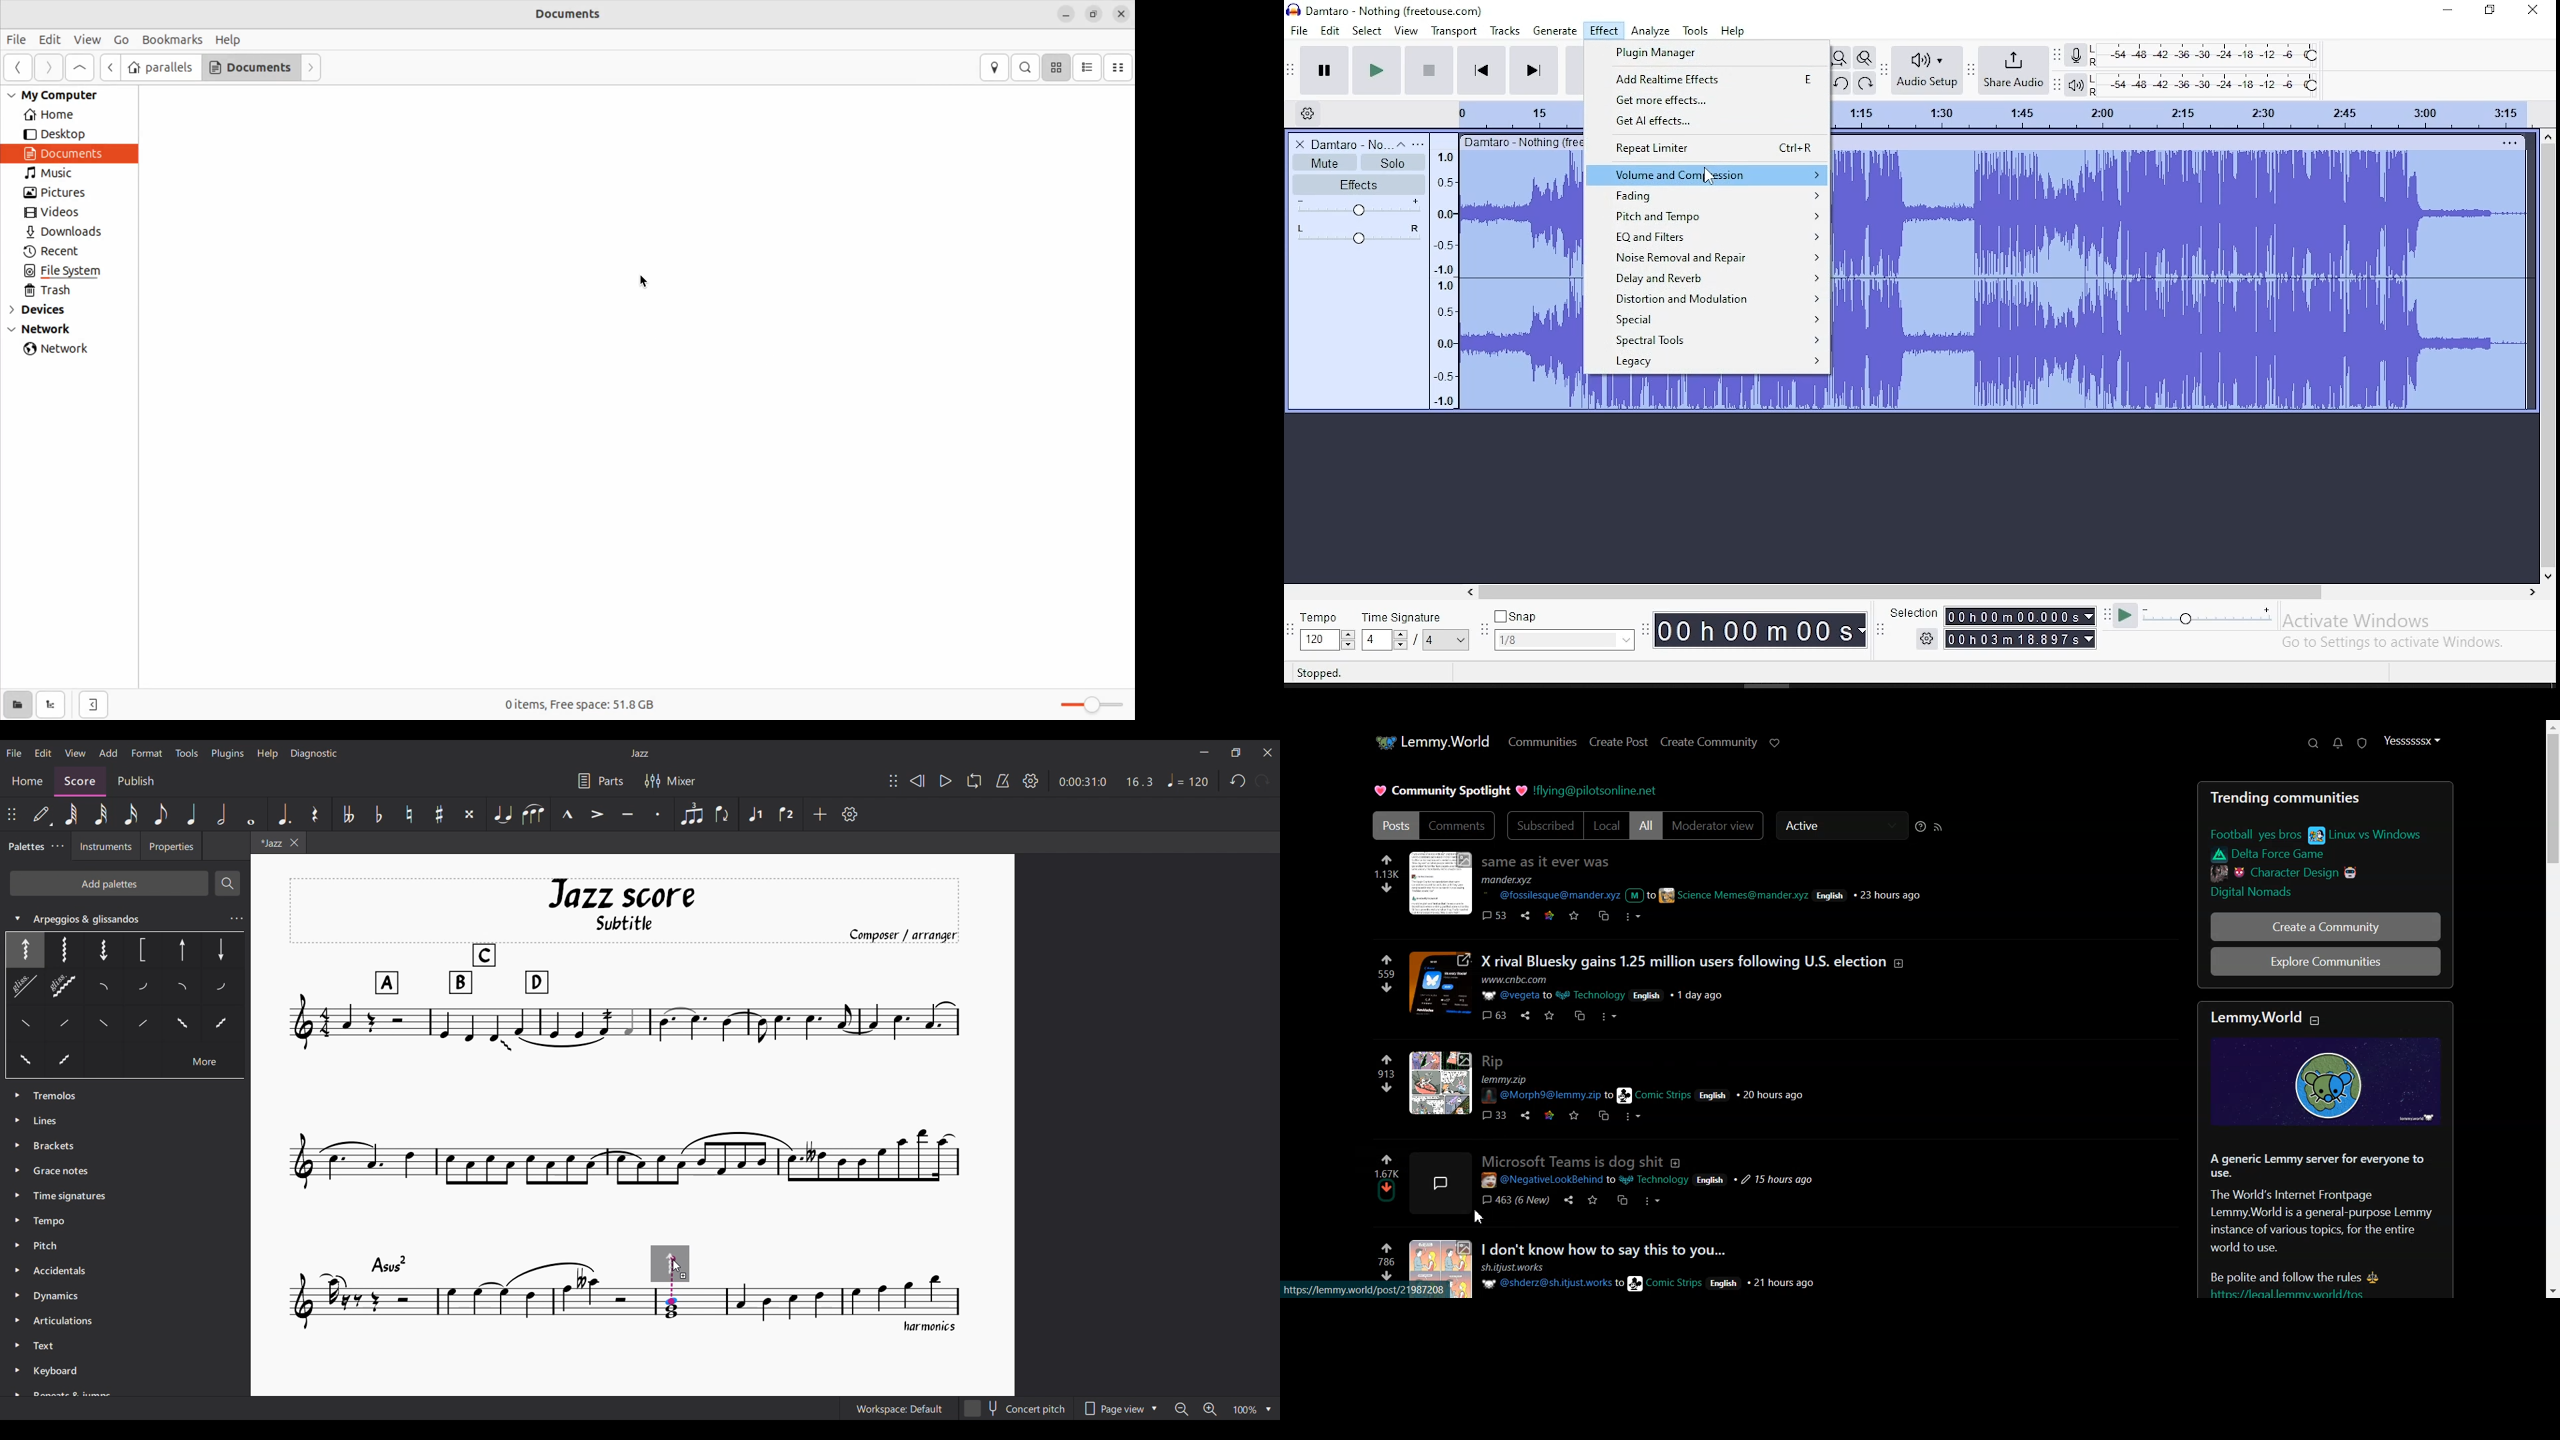 This screenshot has width=2576, height=1456. I want to click on , so click(222, 948).